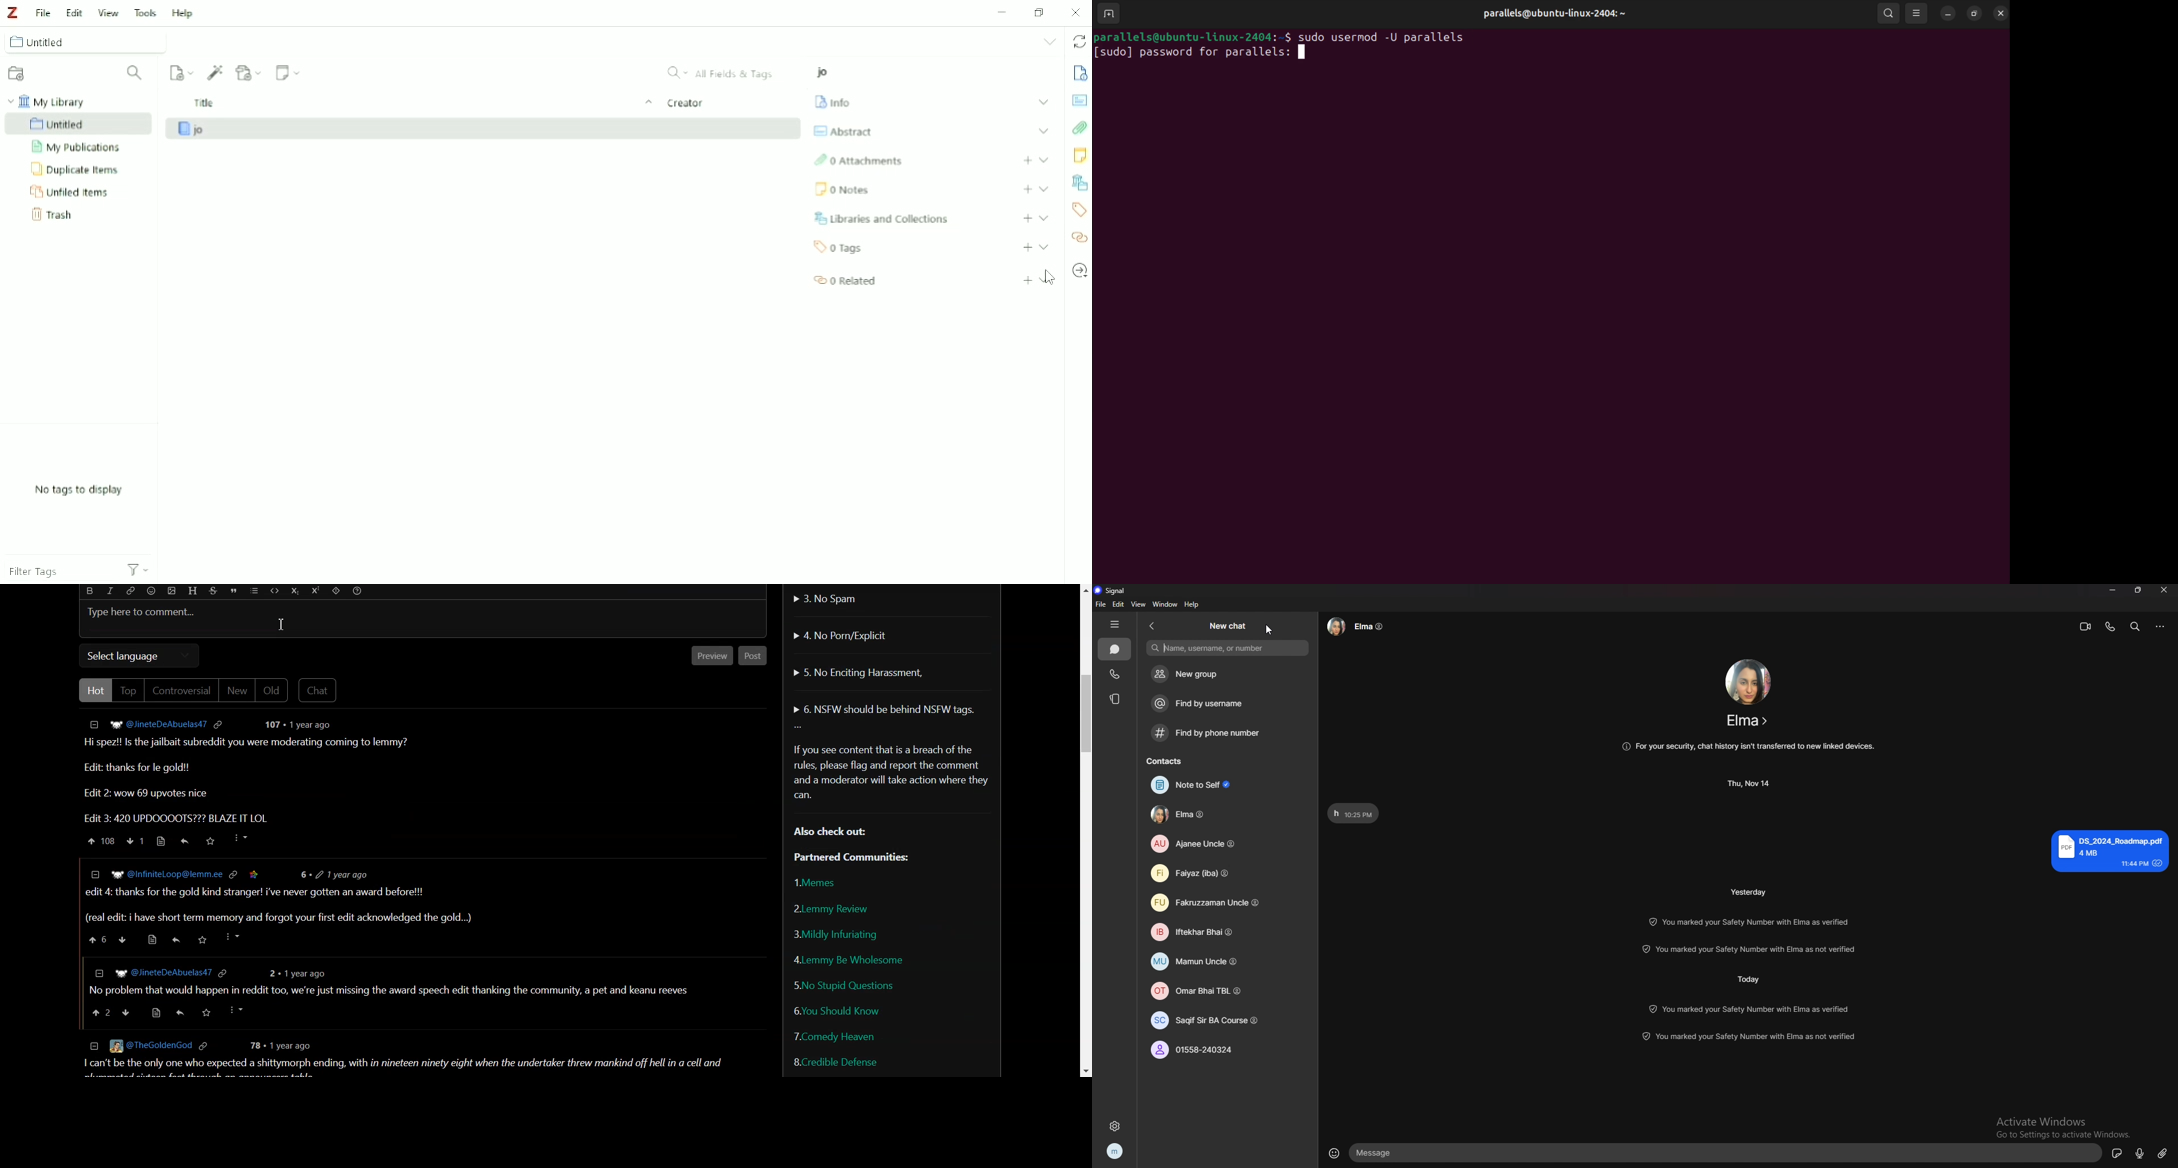 The width and height of the screenshot is (2184, 1176). I want to click on Select language, so click(140, 654).